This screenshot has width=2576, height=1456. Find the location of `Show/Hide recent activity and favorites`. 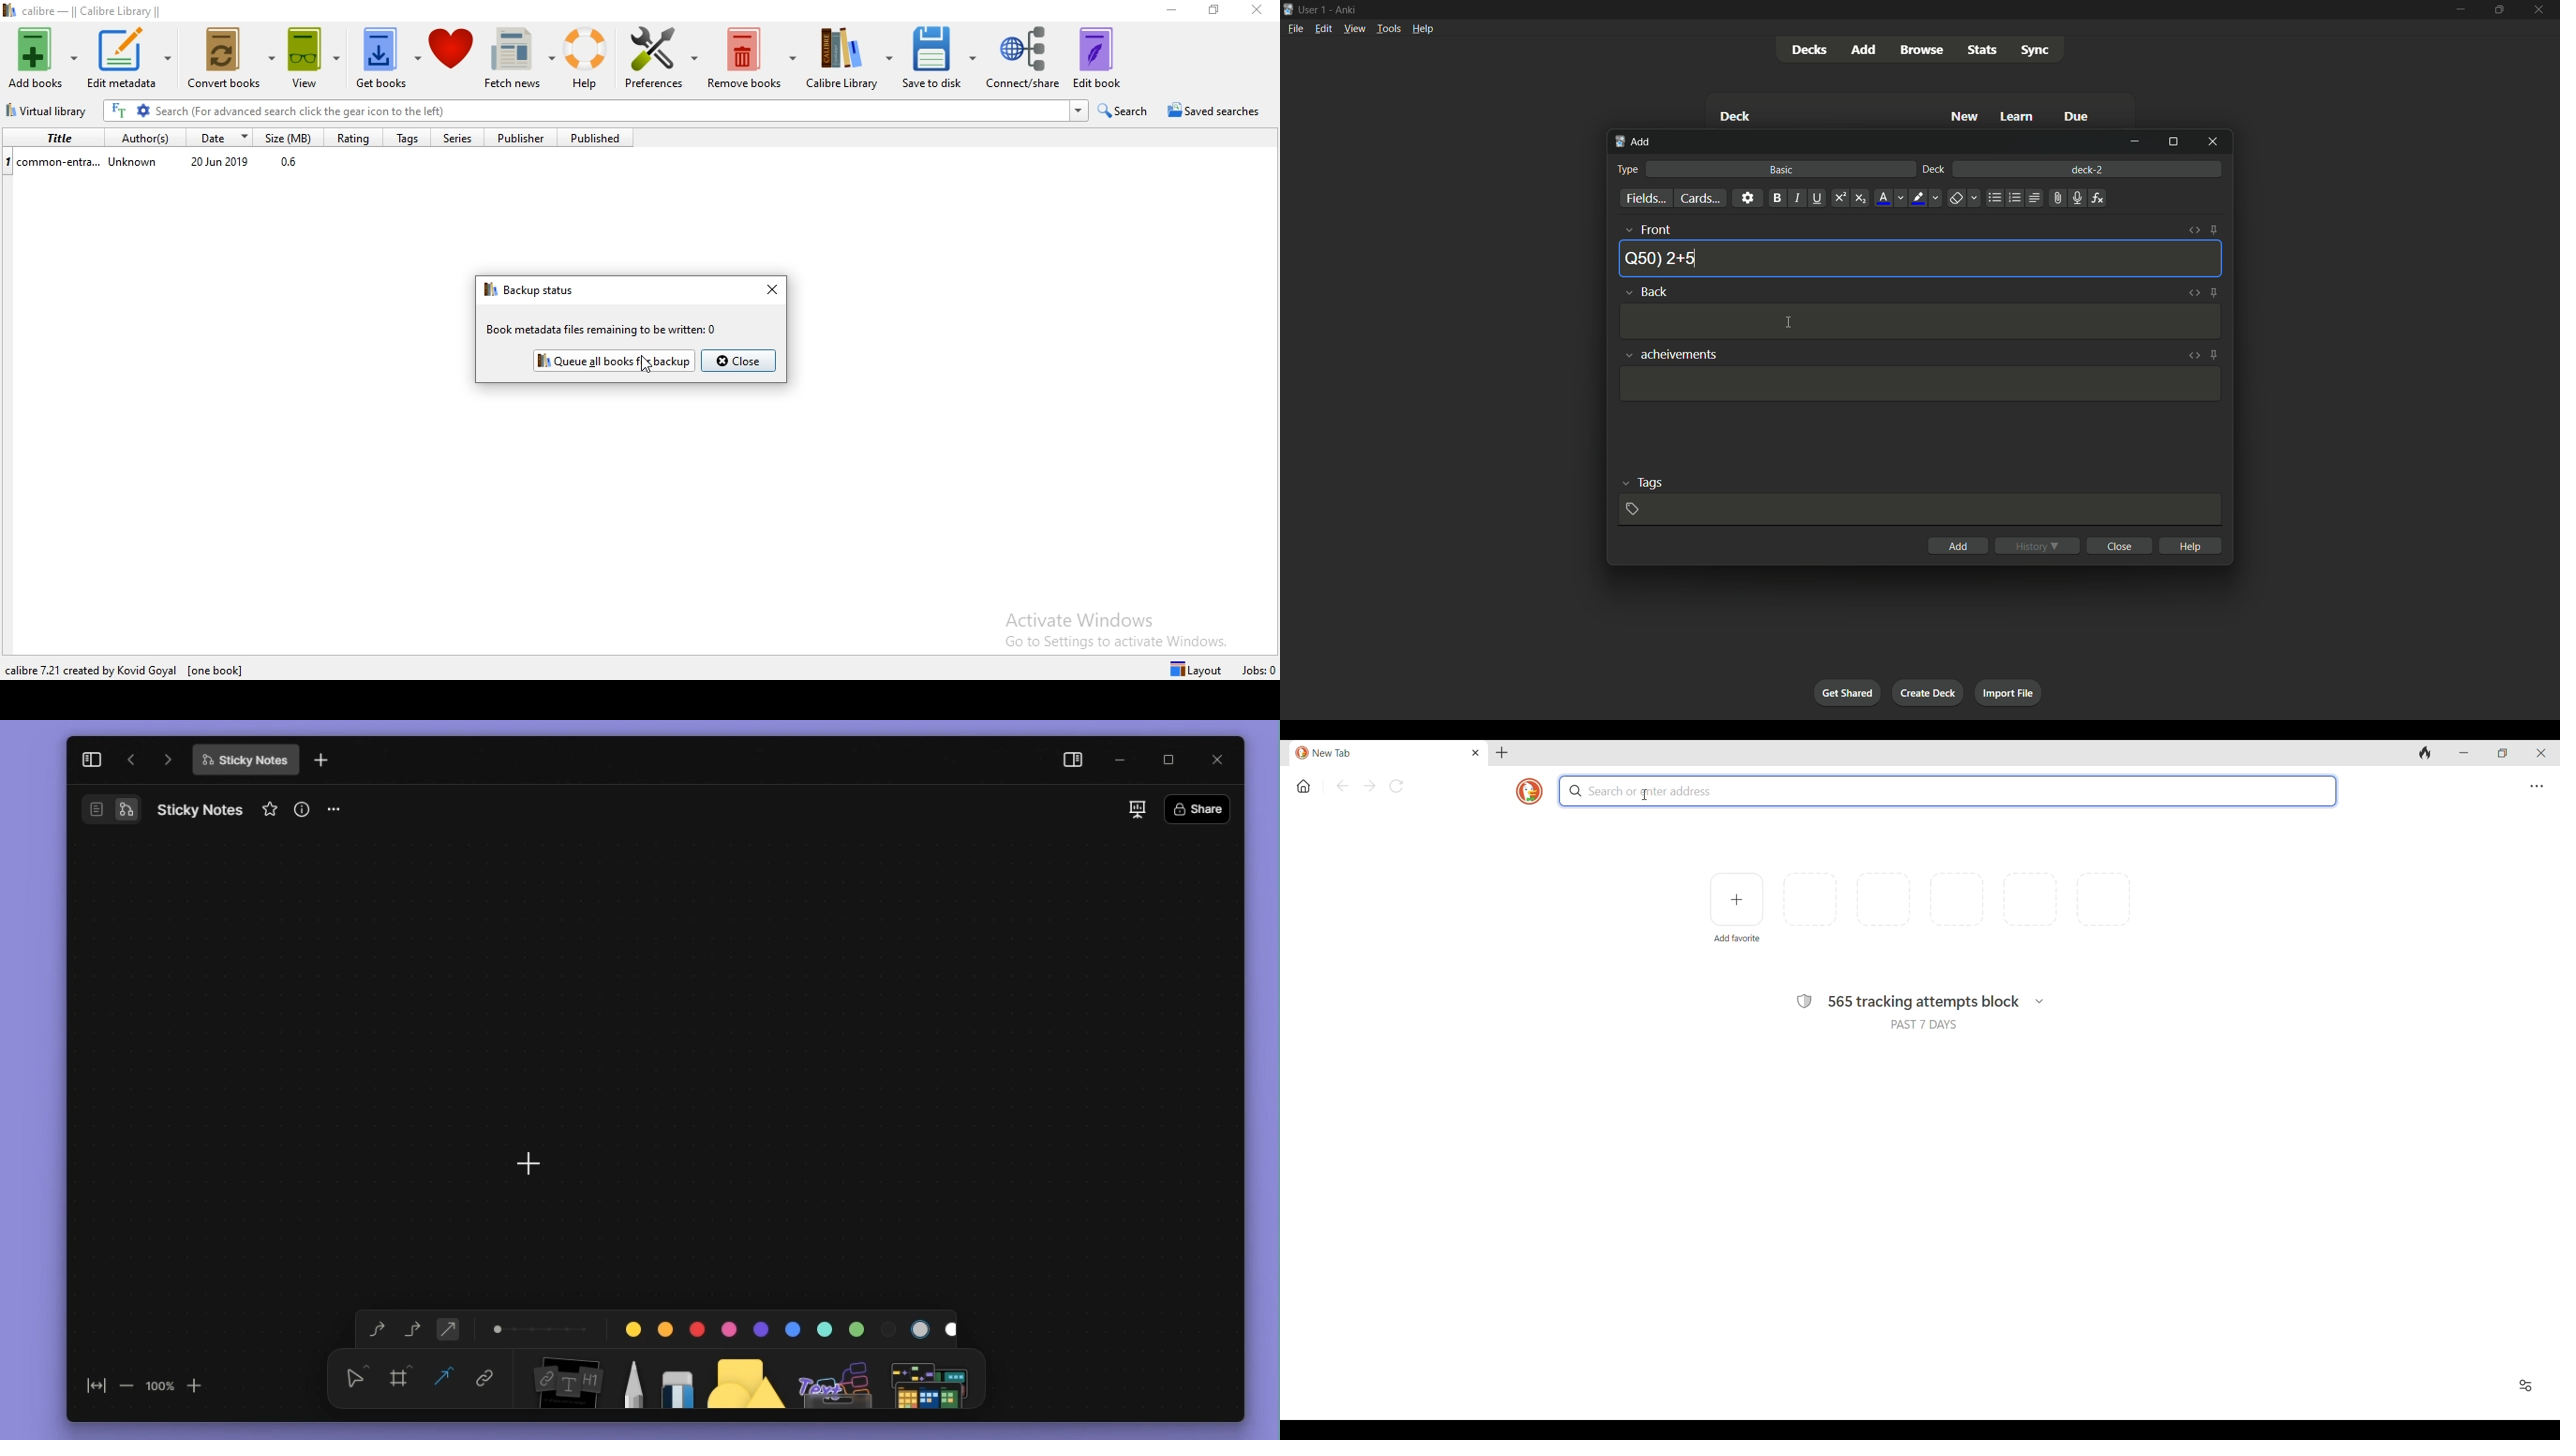

Show/Hide recent activity and favorites is located at coordinates (2525, 1385).